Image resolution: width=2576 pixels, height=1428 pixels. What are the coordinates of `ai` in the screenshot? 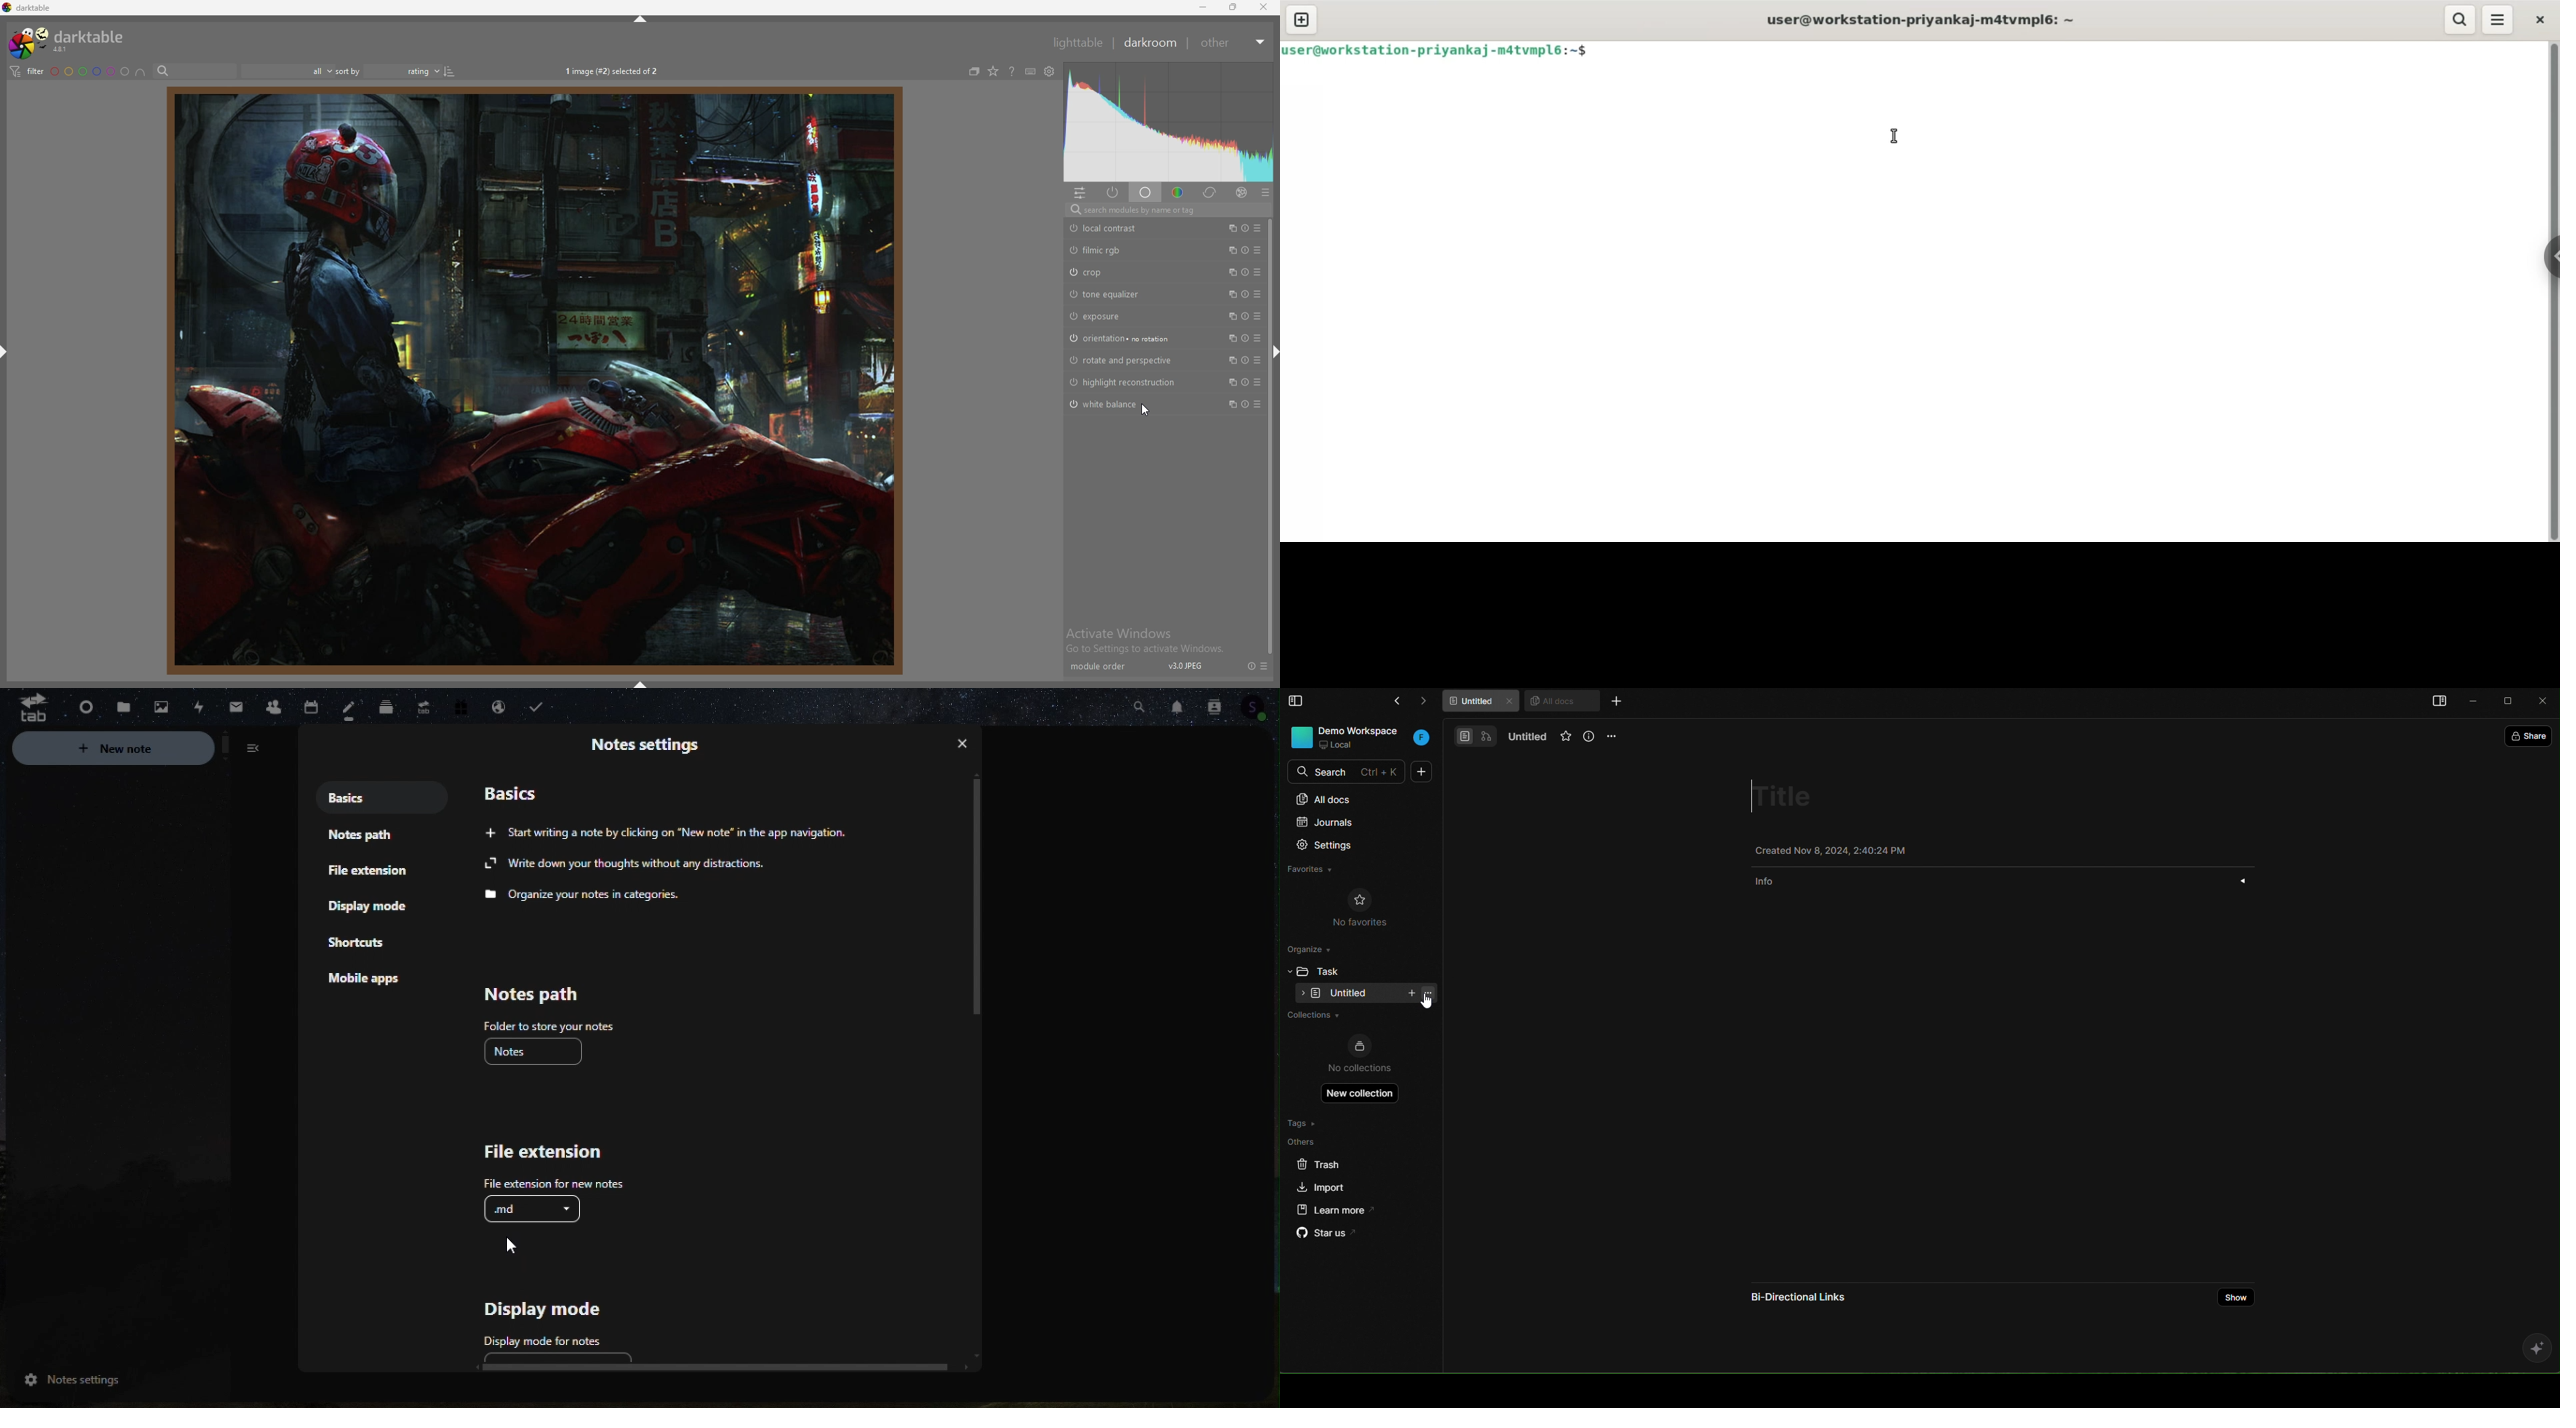 It's located at (2536, 1349).